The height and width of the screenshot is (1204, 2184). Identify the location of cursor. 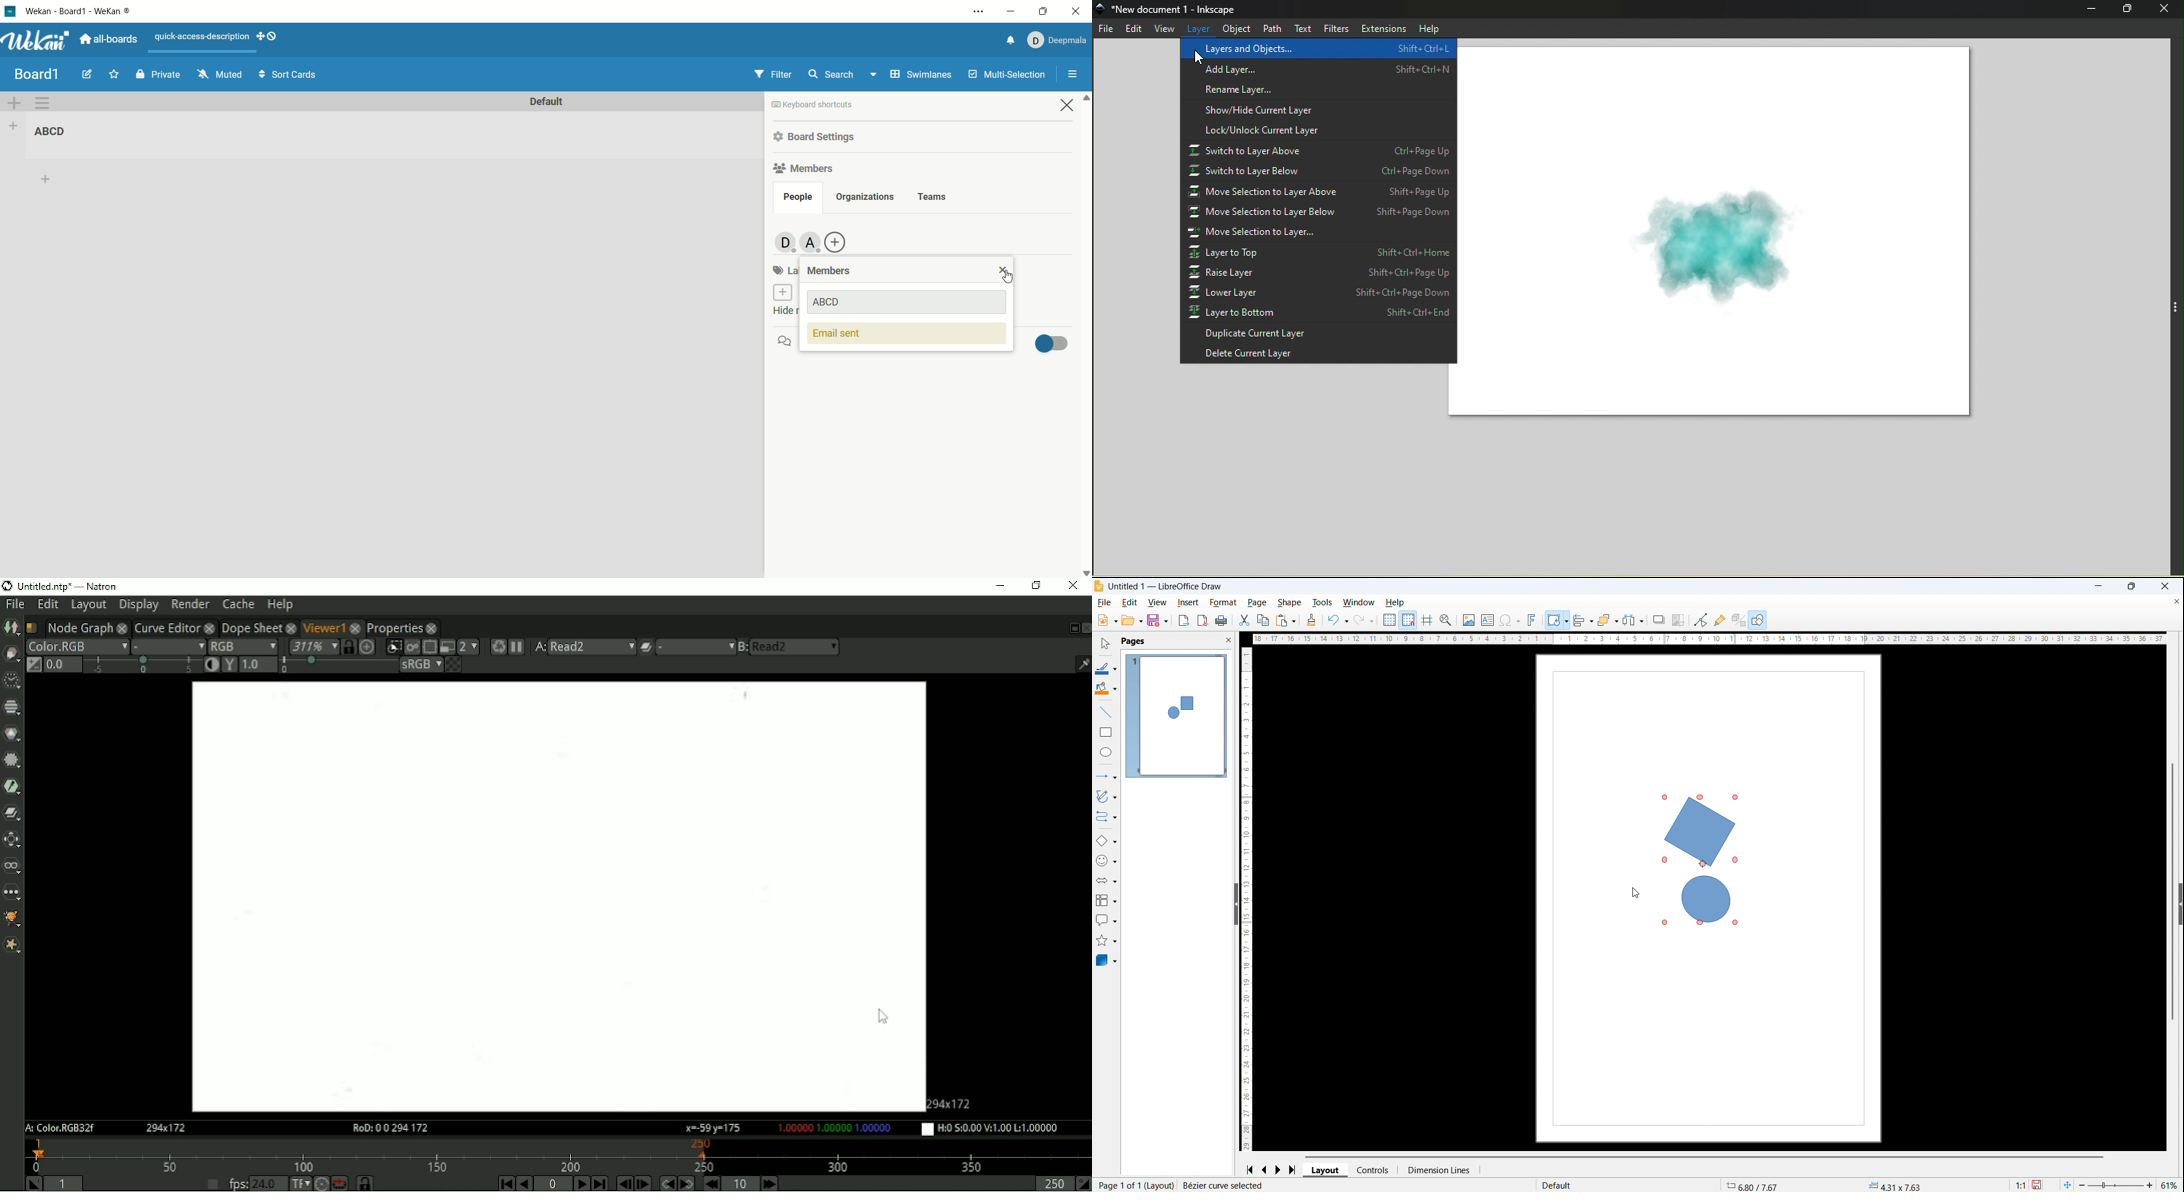
(1199, 58).